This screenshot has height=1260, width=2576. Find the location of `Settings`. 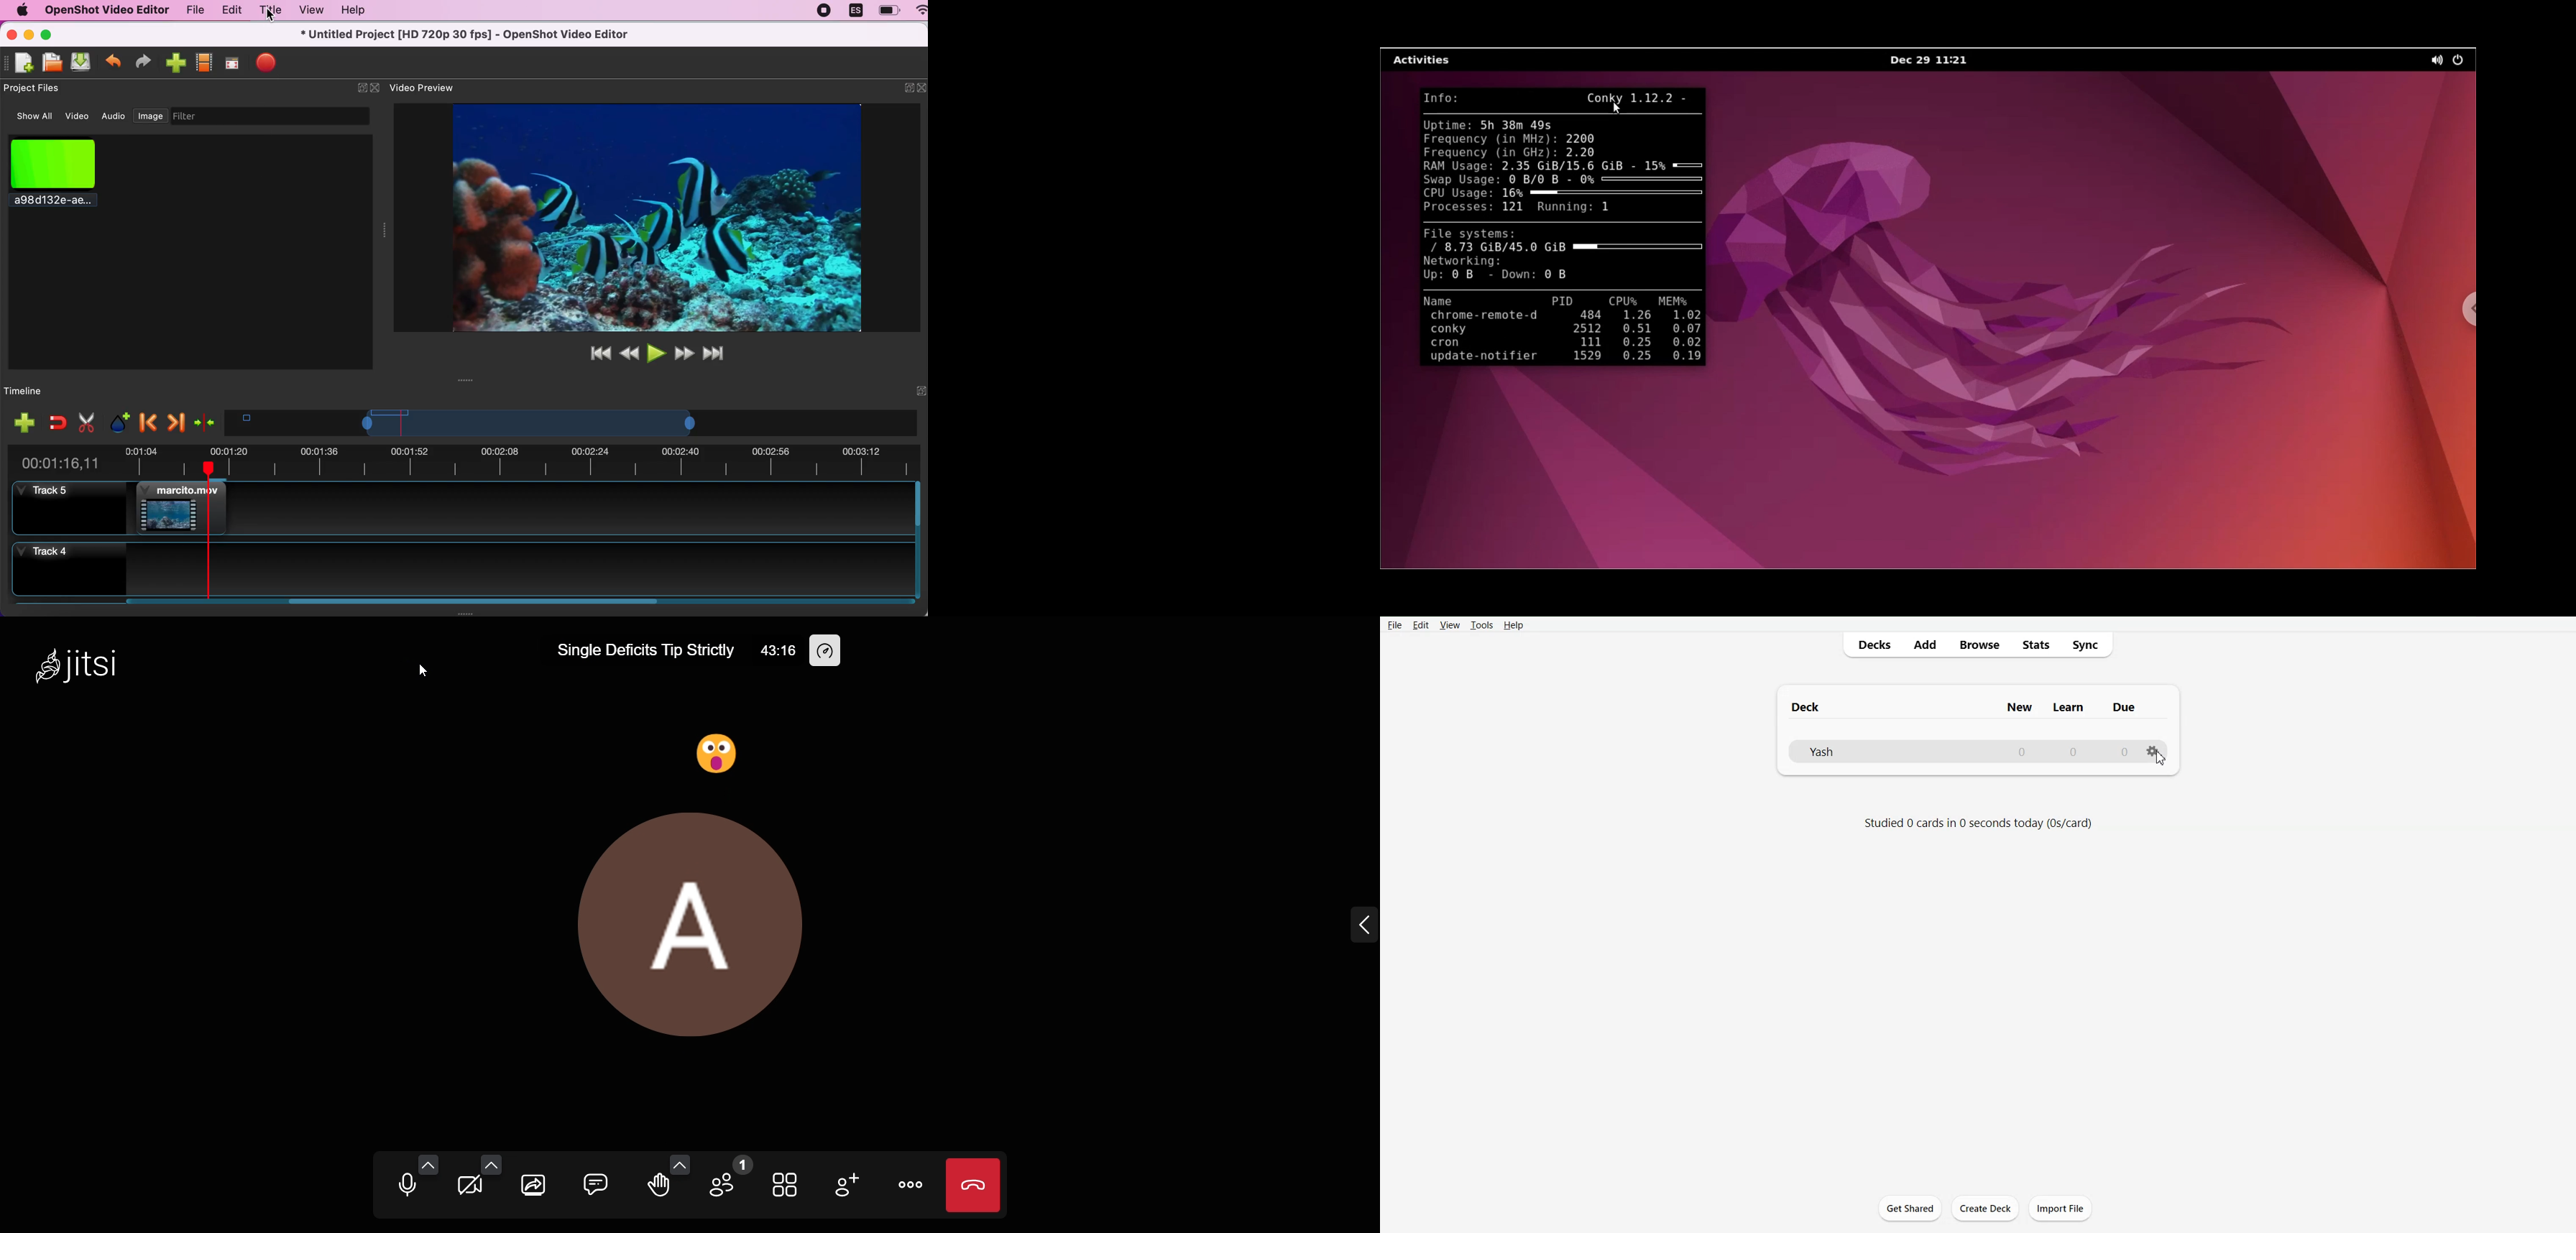

Settings is located at coordinates (2156, 756).